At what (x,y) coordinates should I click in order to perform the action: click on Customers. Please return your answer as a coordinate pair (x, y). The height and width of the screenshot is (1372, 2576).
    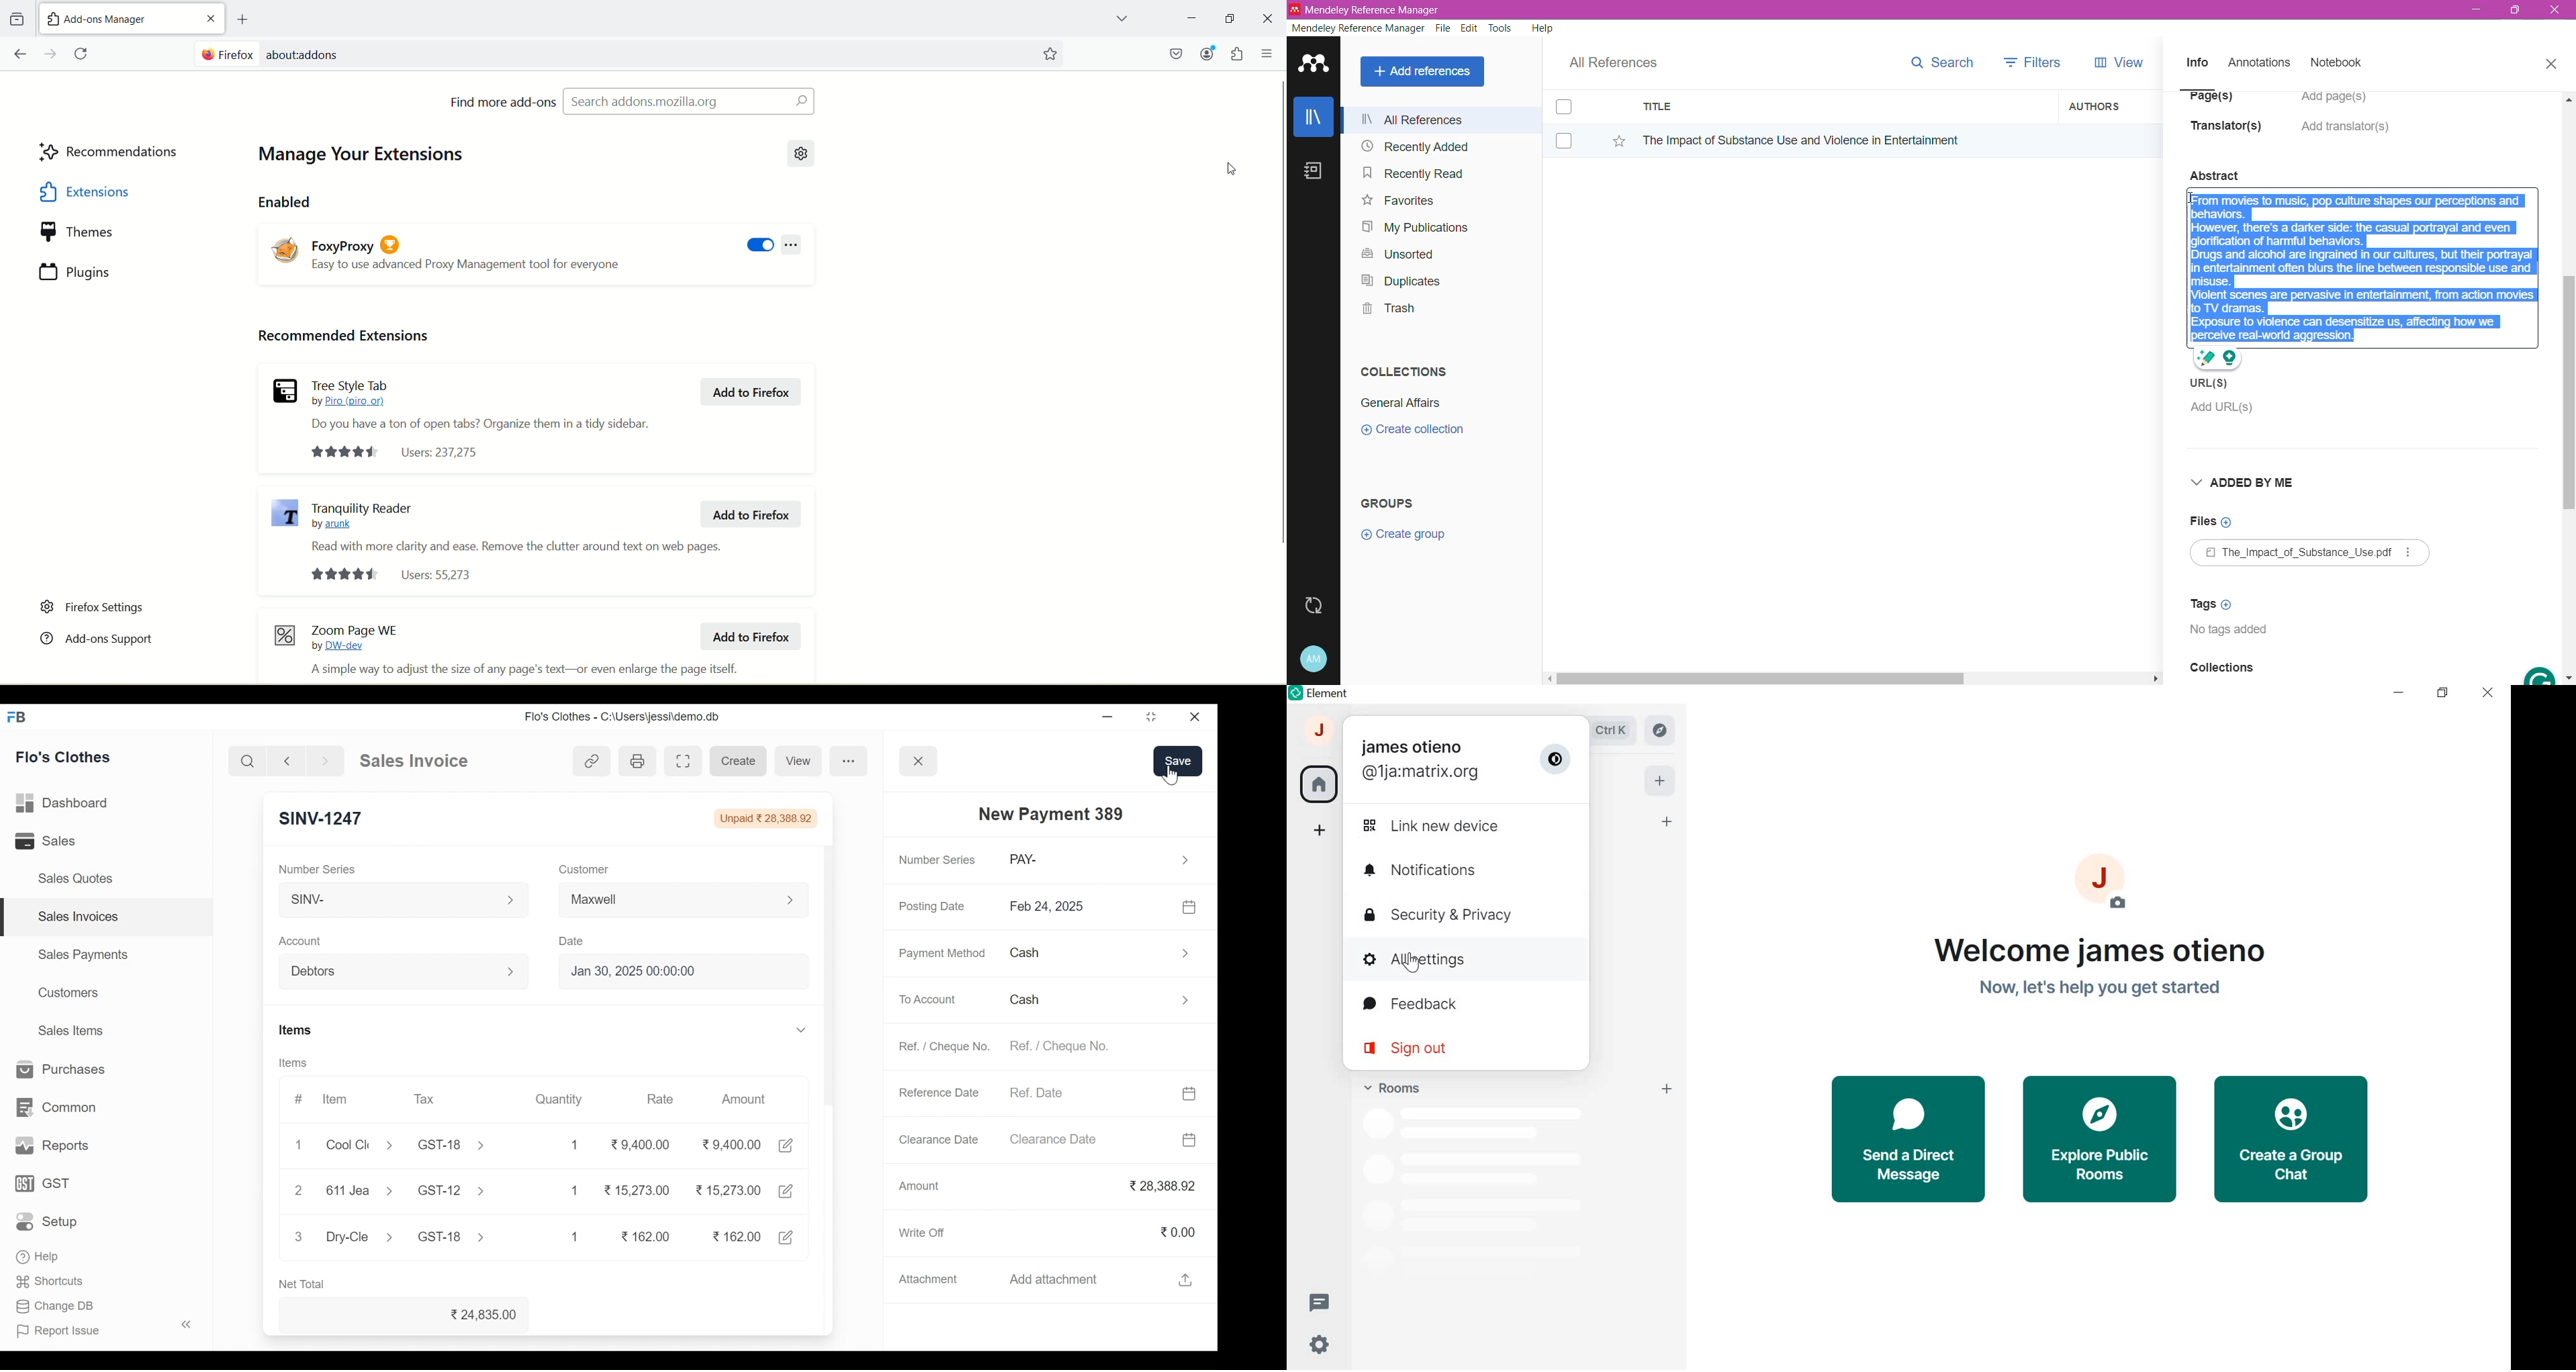
    Looking at the image, I should click on (70, 993).